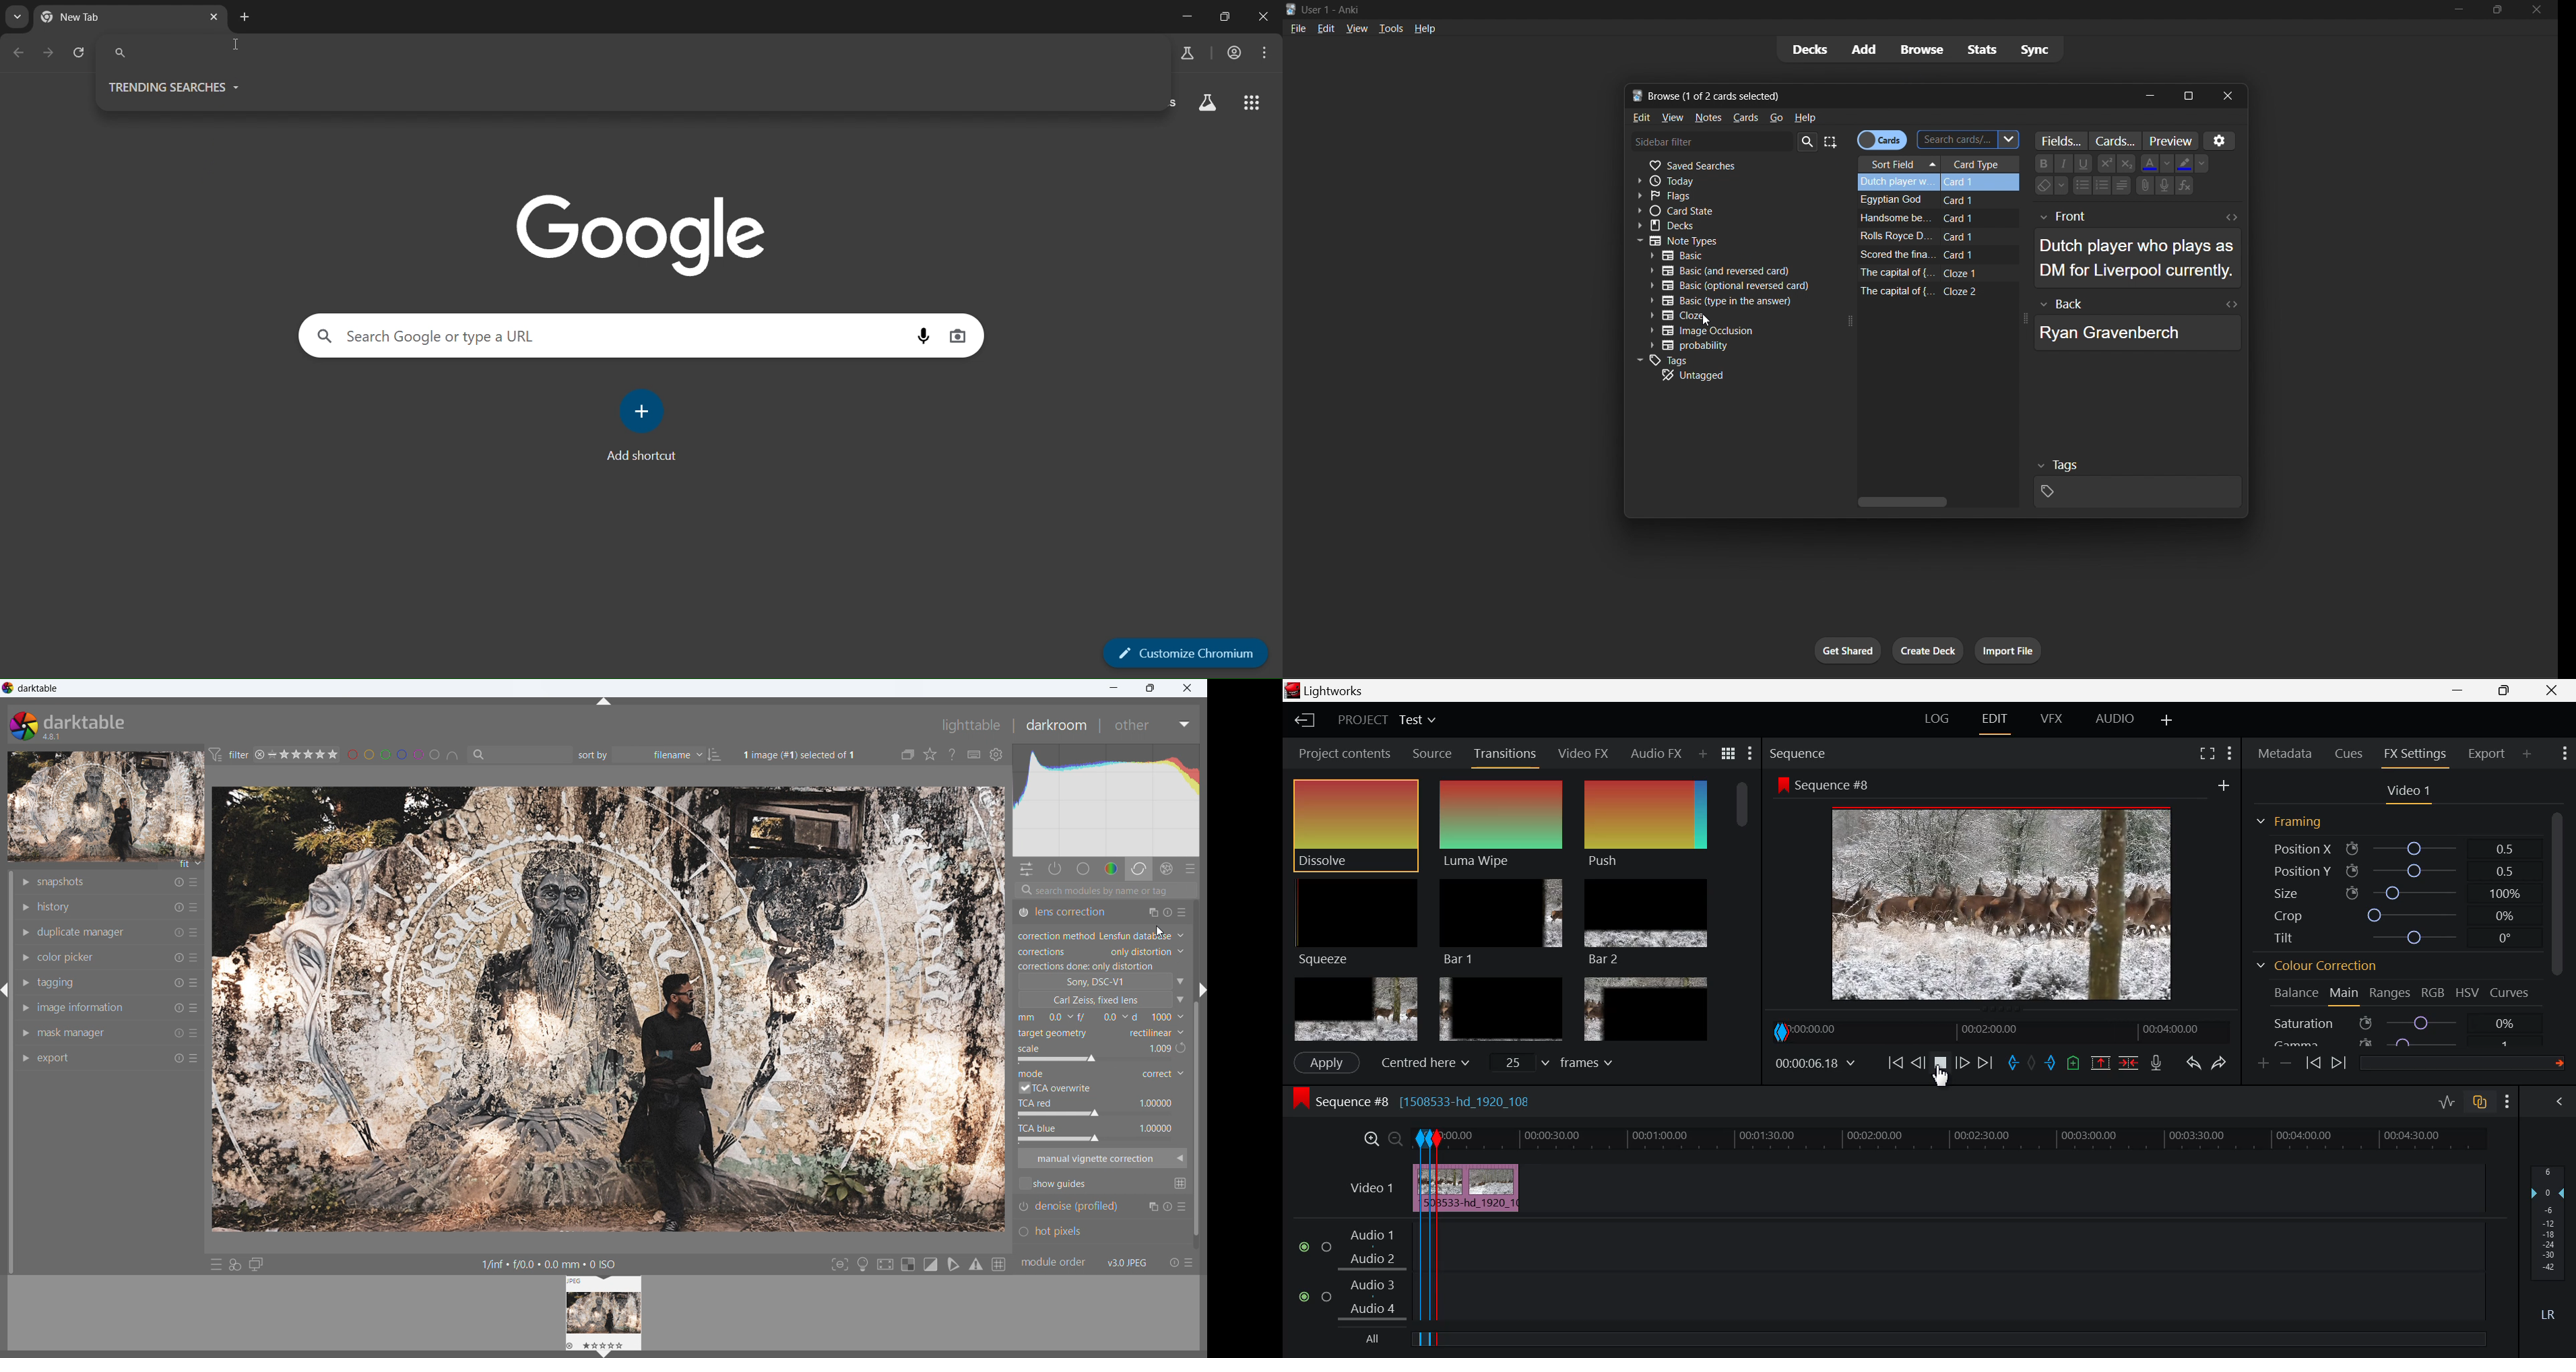 This screenshot has height=1372, width=2576. What do you see at coordinates (2398, 871) in the screenshot?
I see `Position Y` at bounding box center [2398, 871].